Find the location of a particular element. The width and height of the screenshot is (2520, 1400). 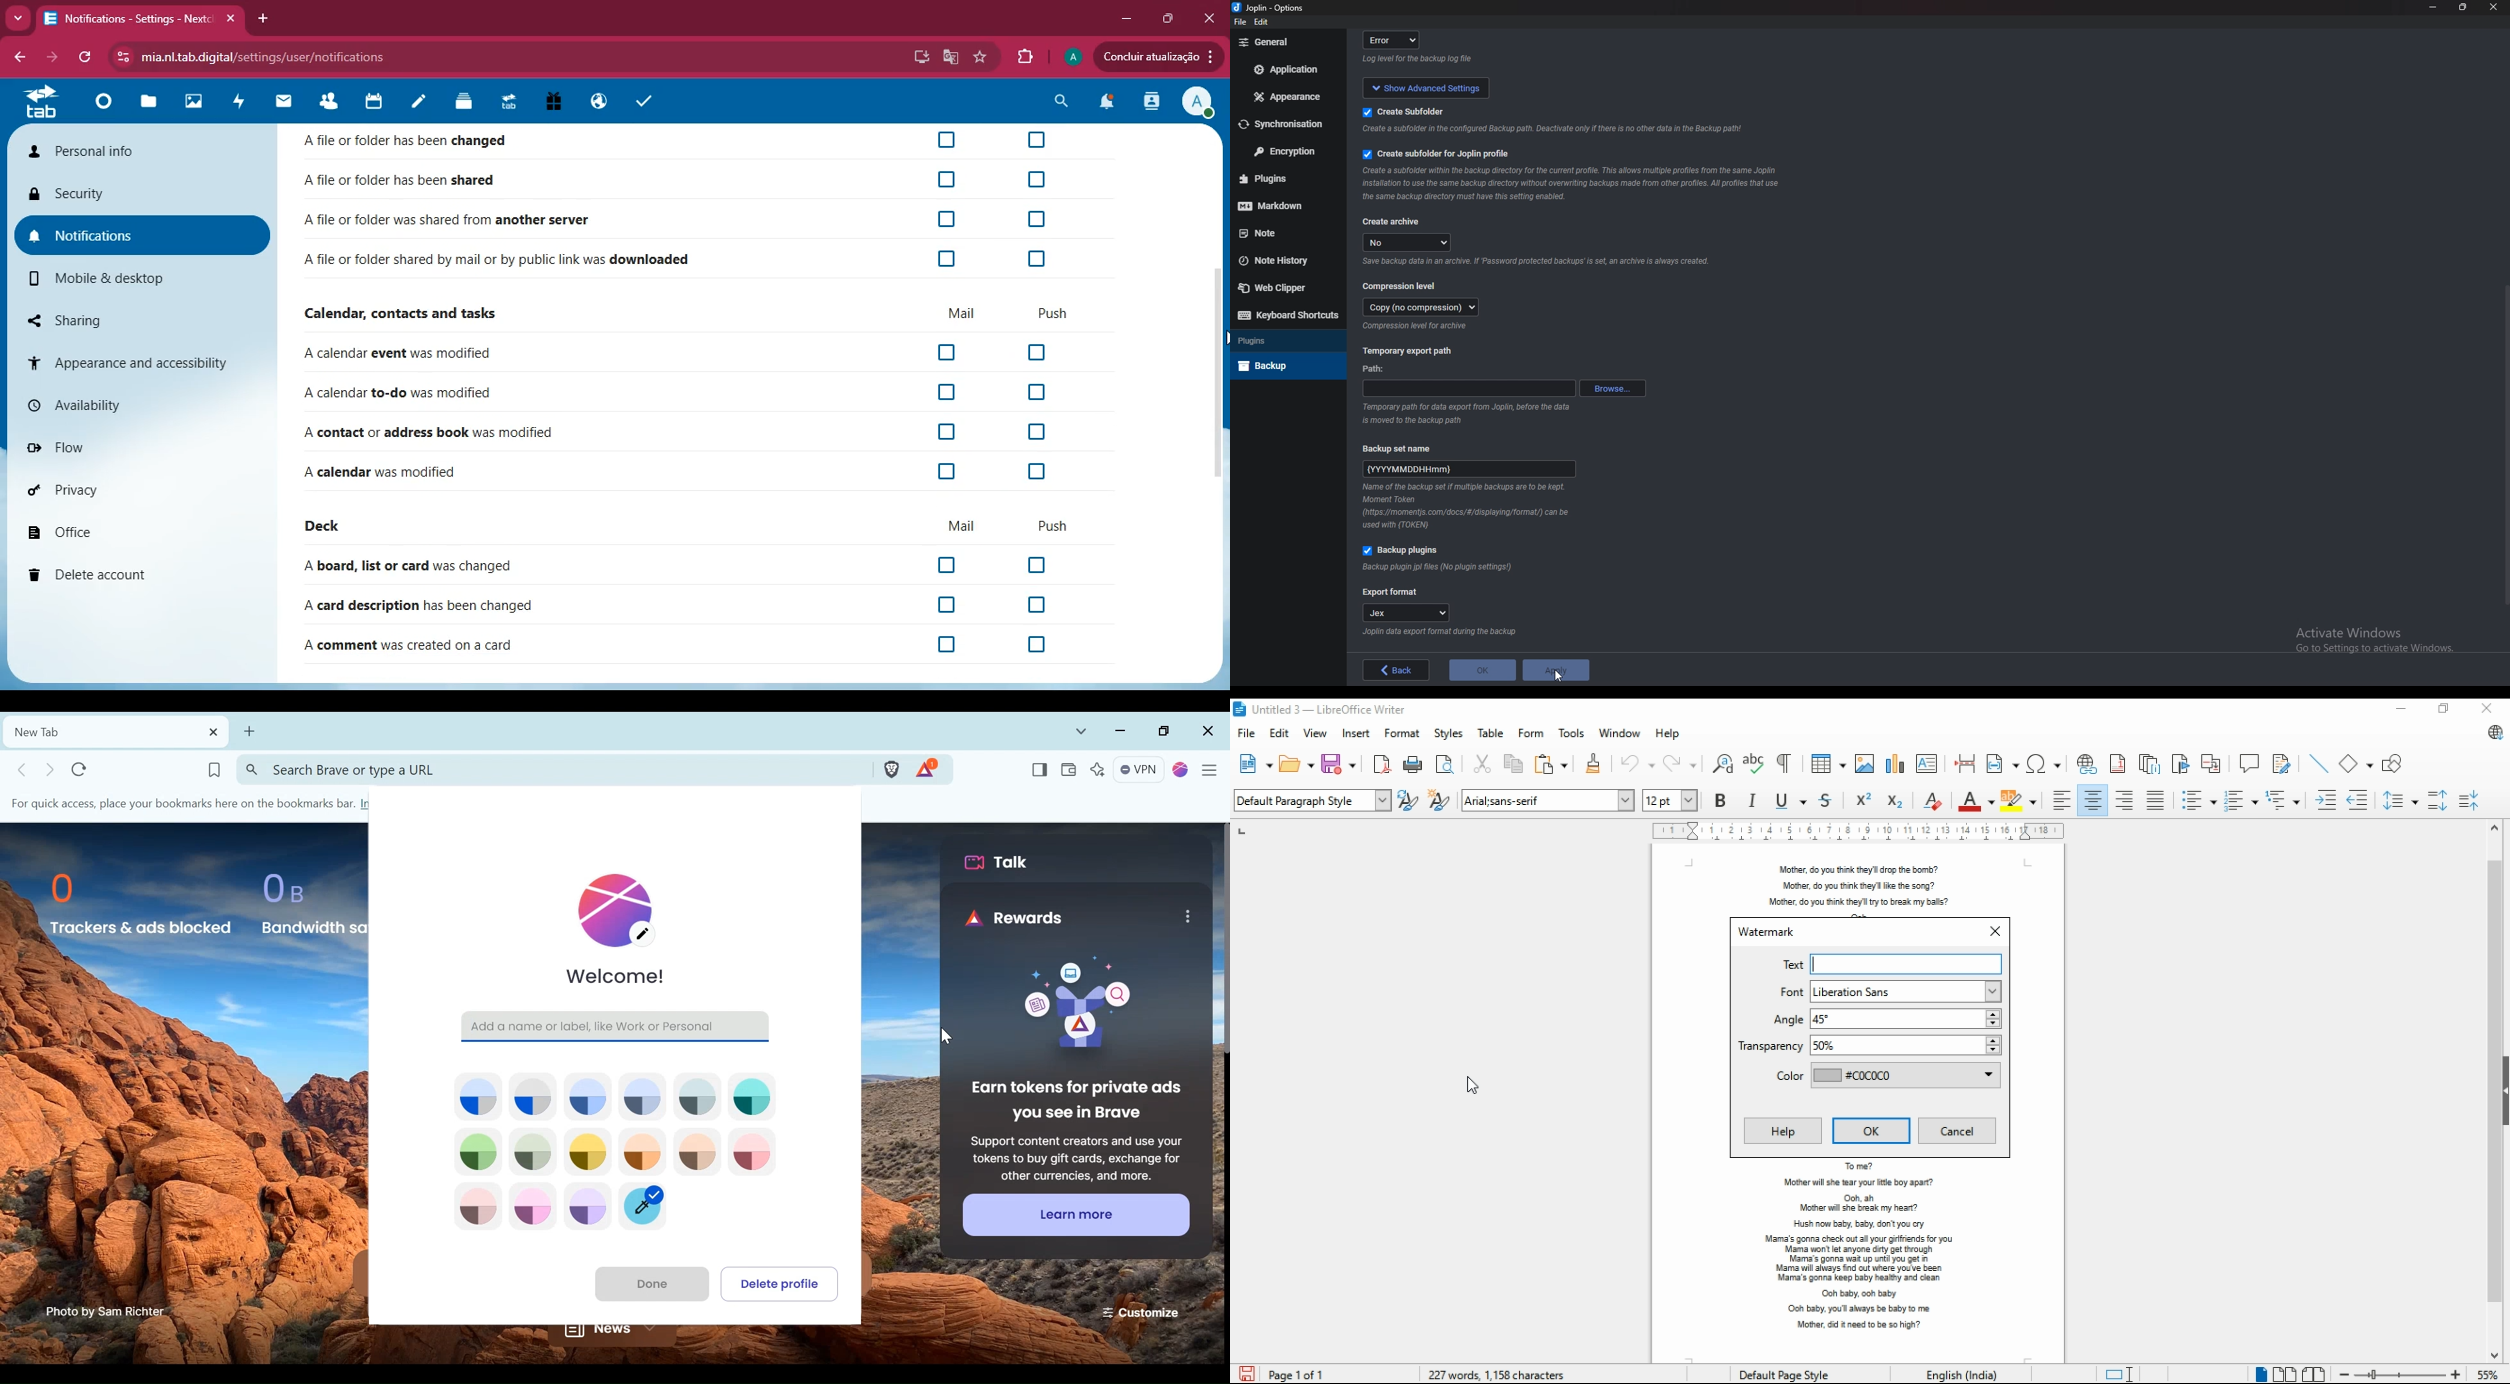

activate windows is located at coordinates (2381, 637).